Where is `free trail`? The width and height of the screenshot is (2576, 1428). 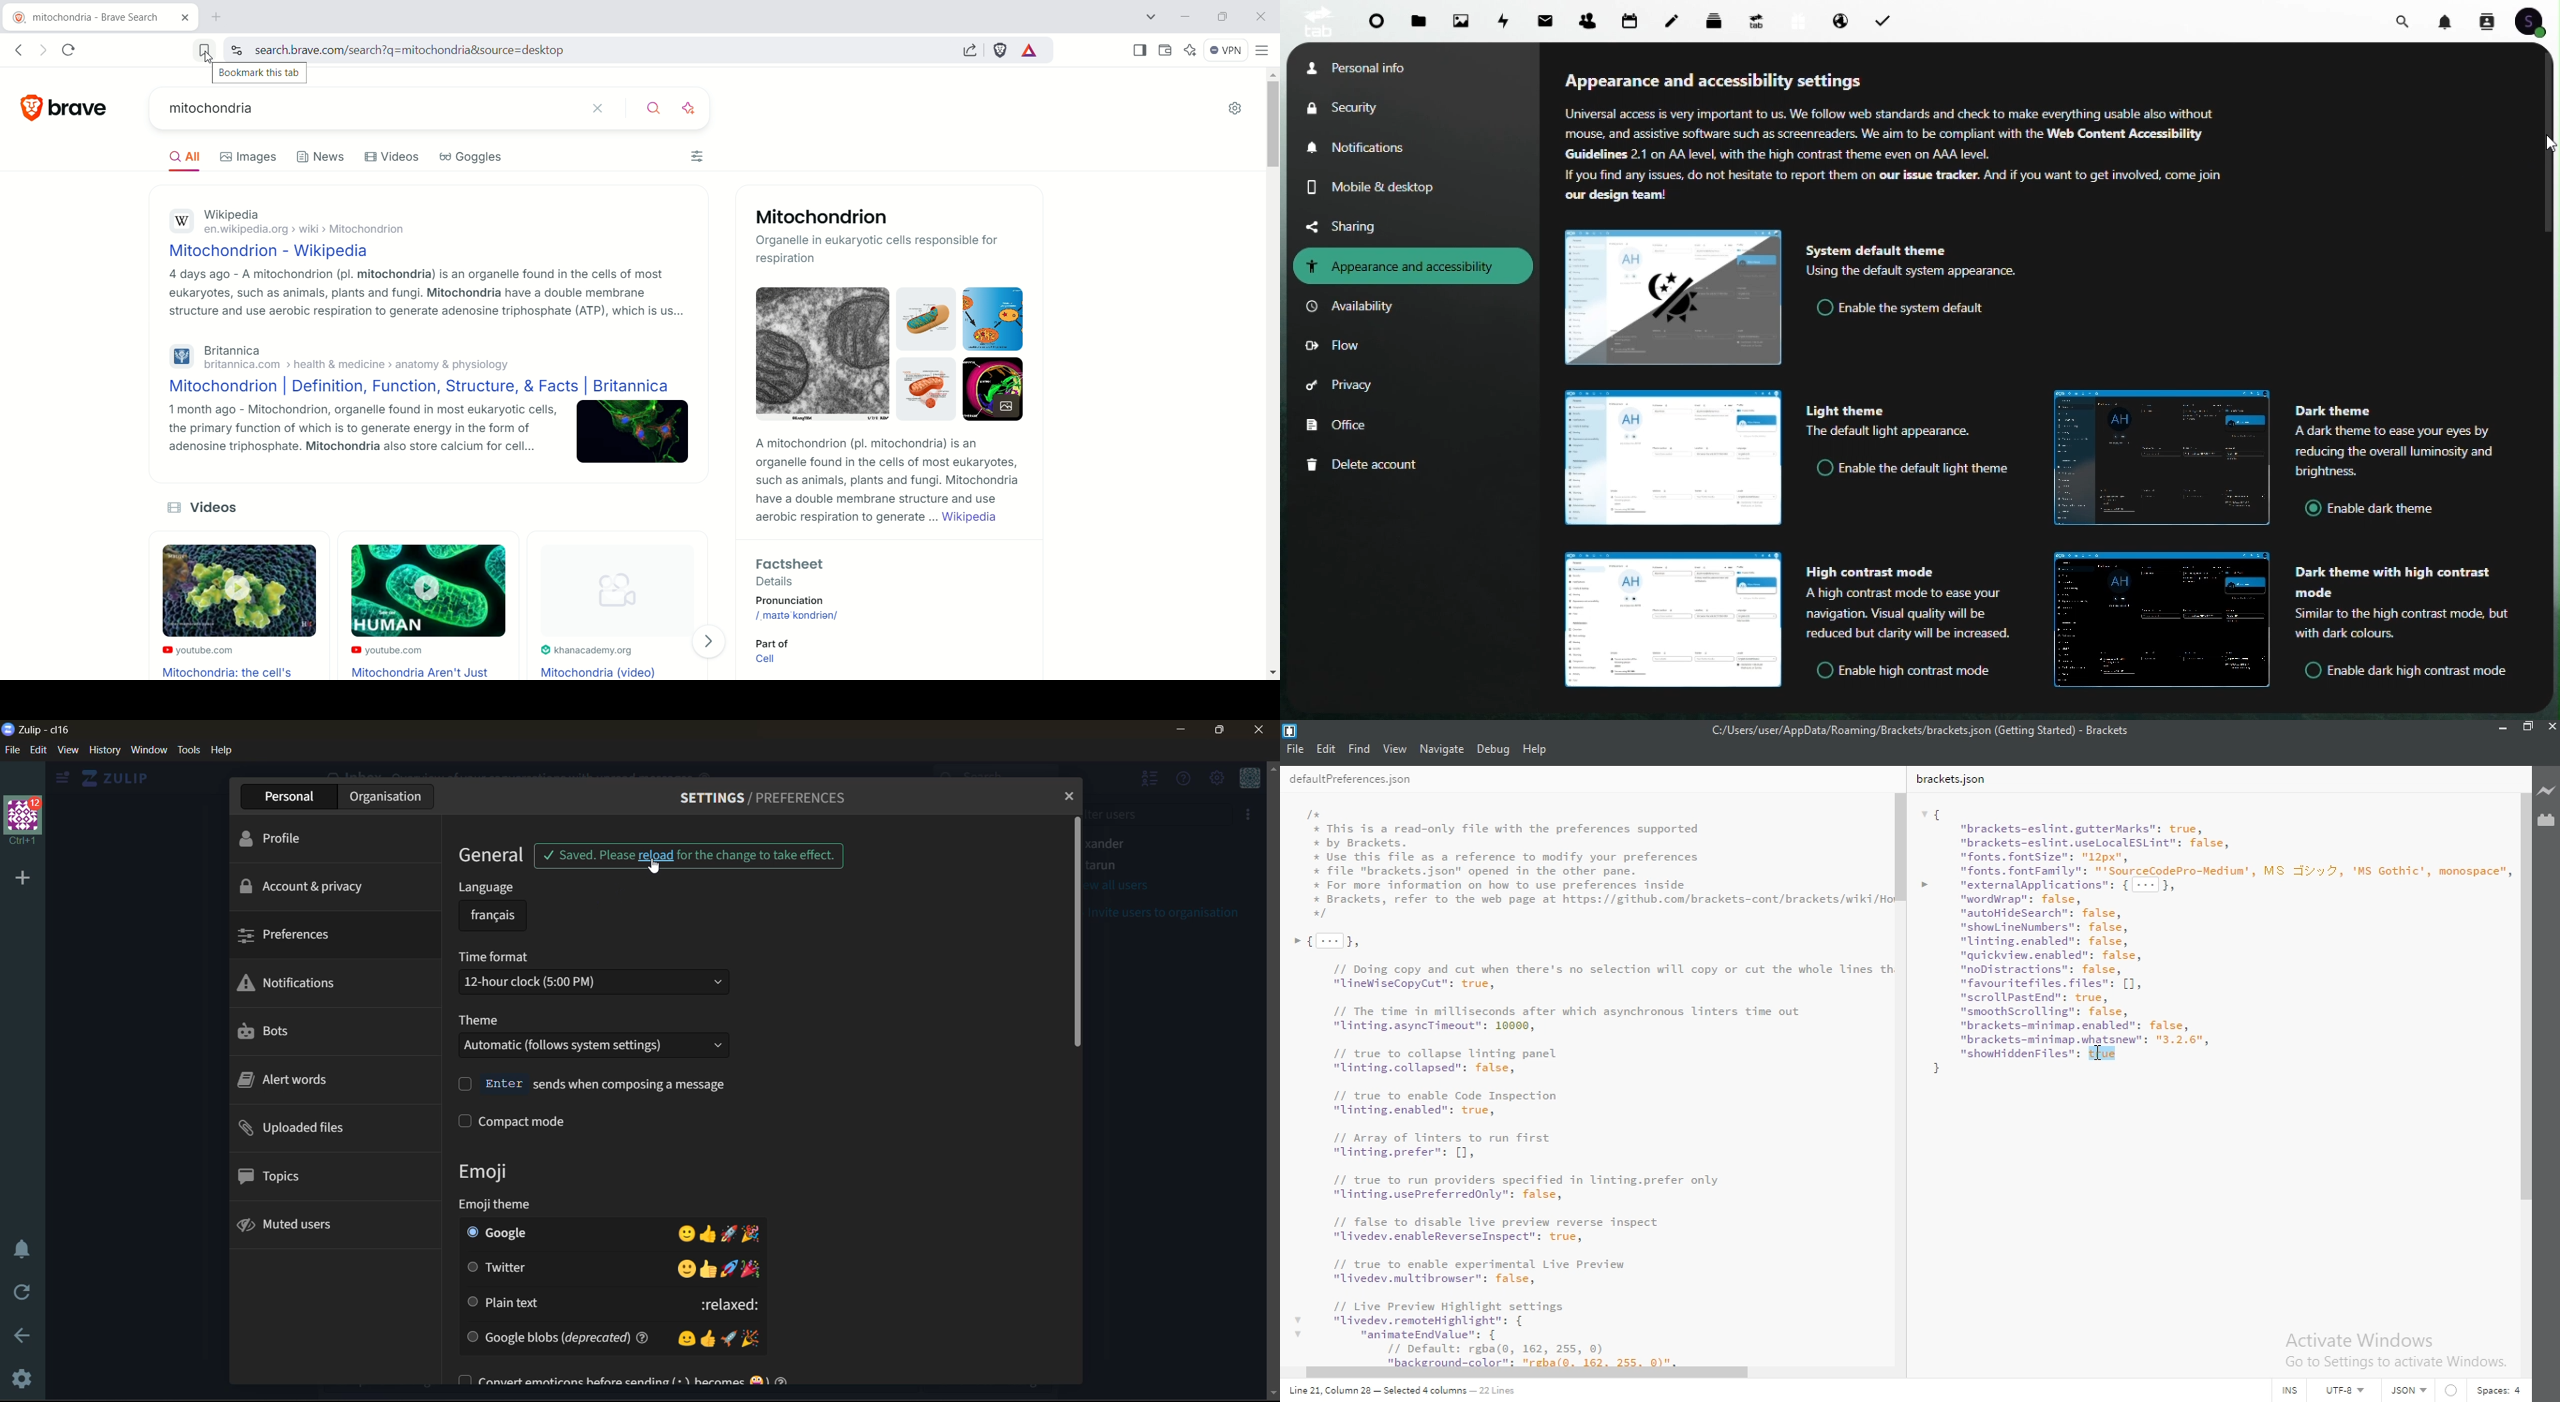
free trail is located at coordinates (1798, 20).